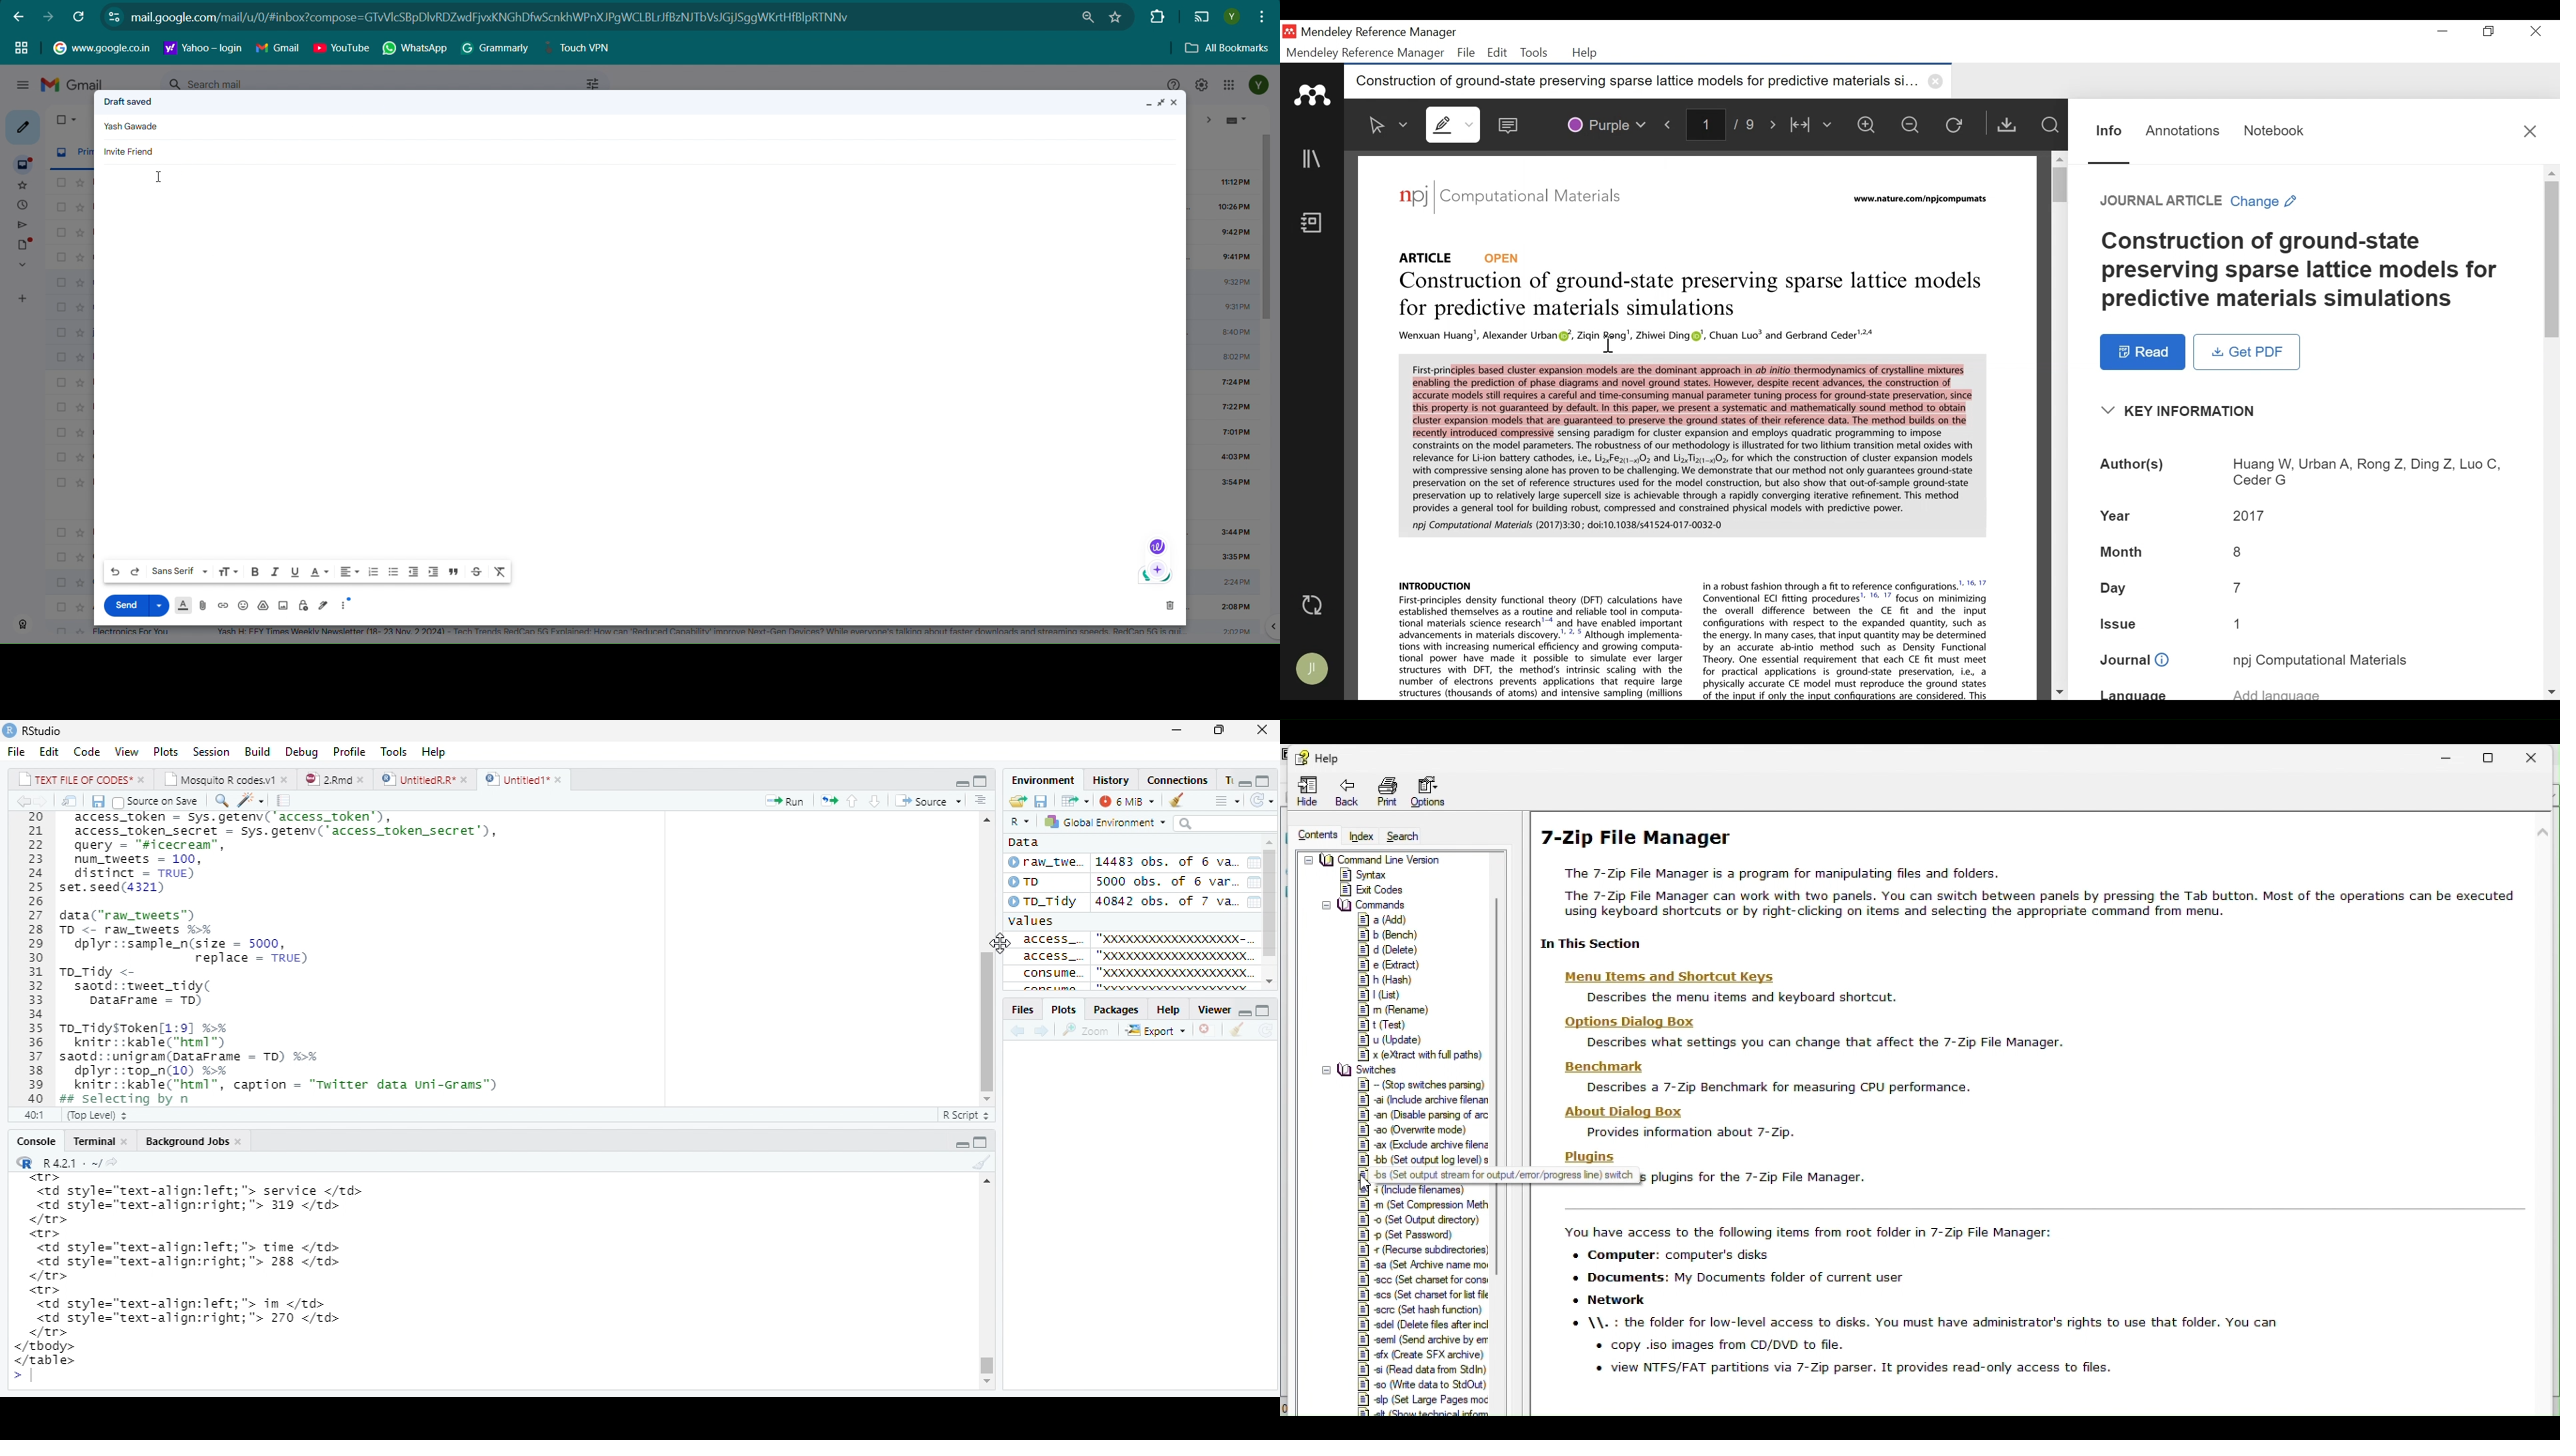  I want to click on Sync, so click(1314, 606).